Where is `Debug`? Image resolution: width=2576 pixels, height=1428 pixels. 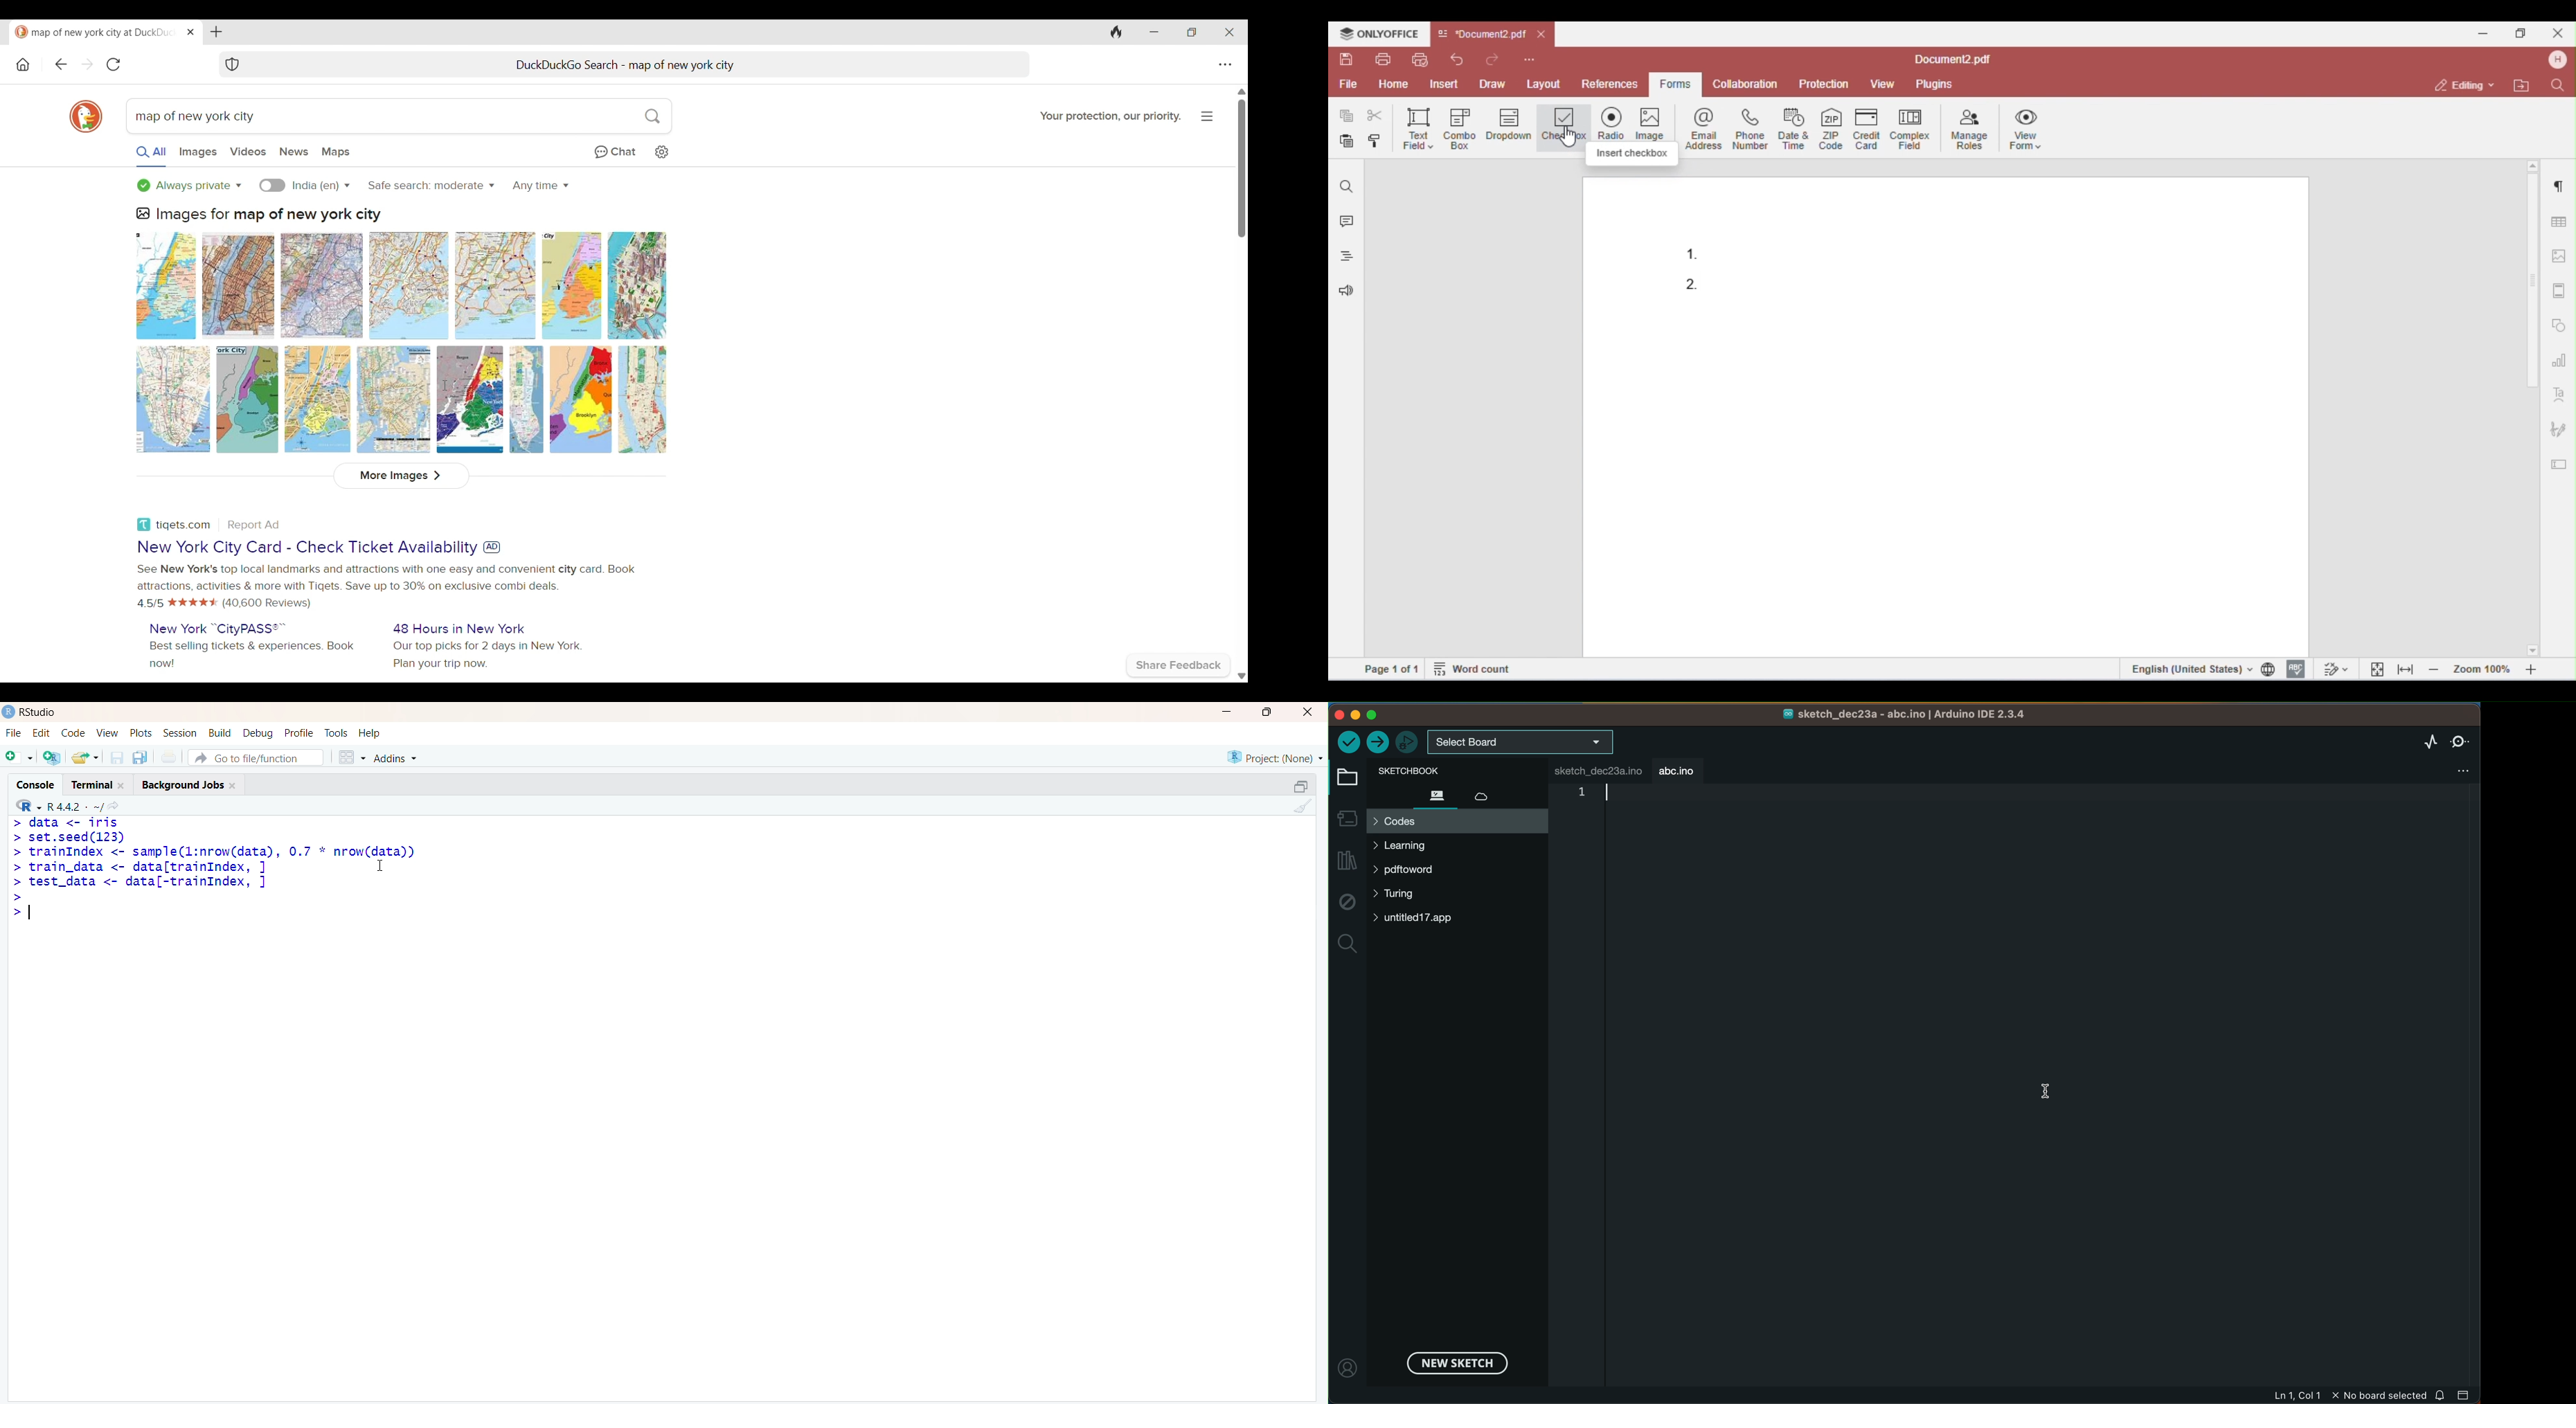 Debug is located at coordinates (259, 732).